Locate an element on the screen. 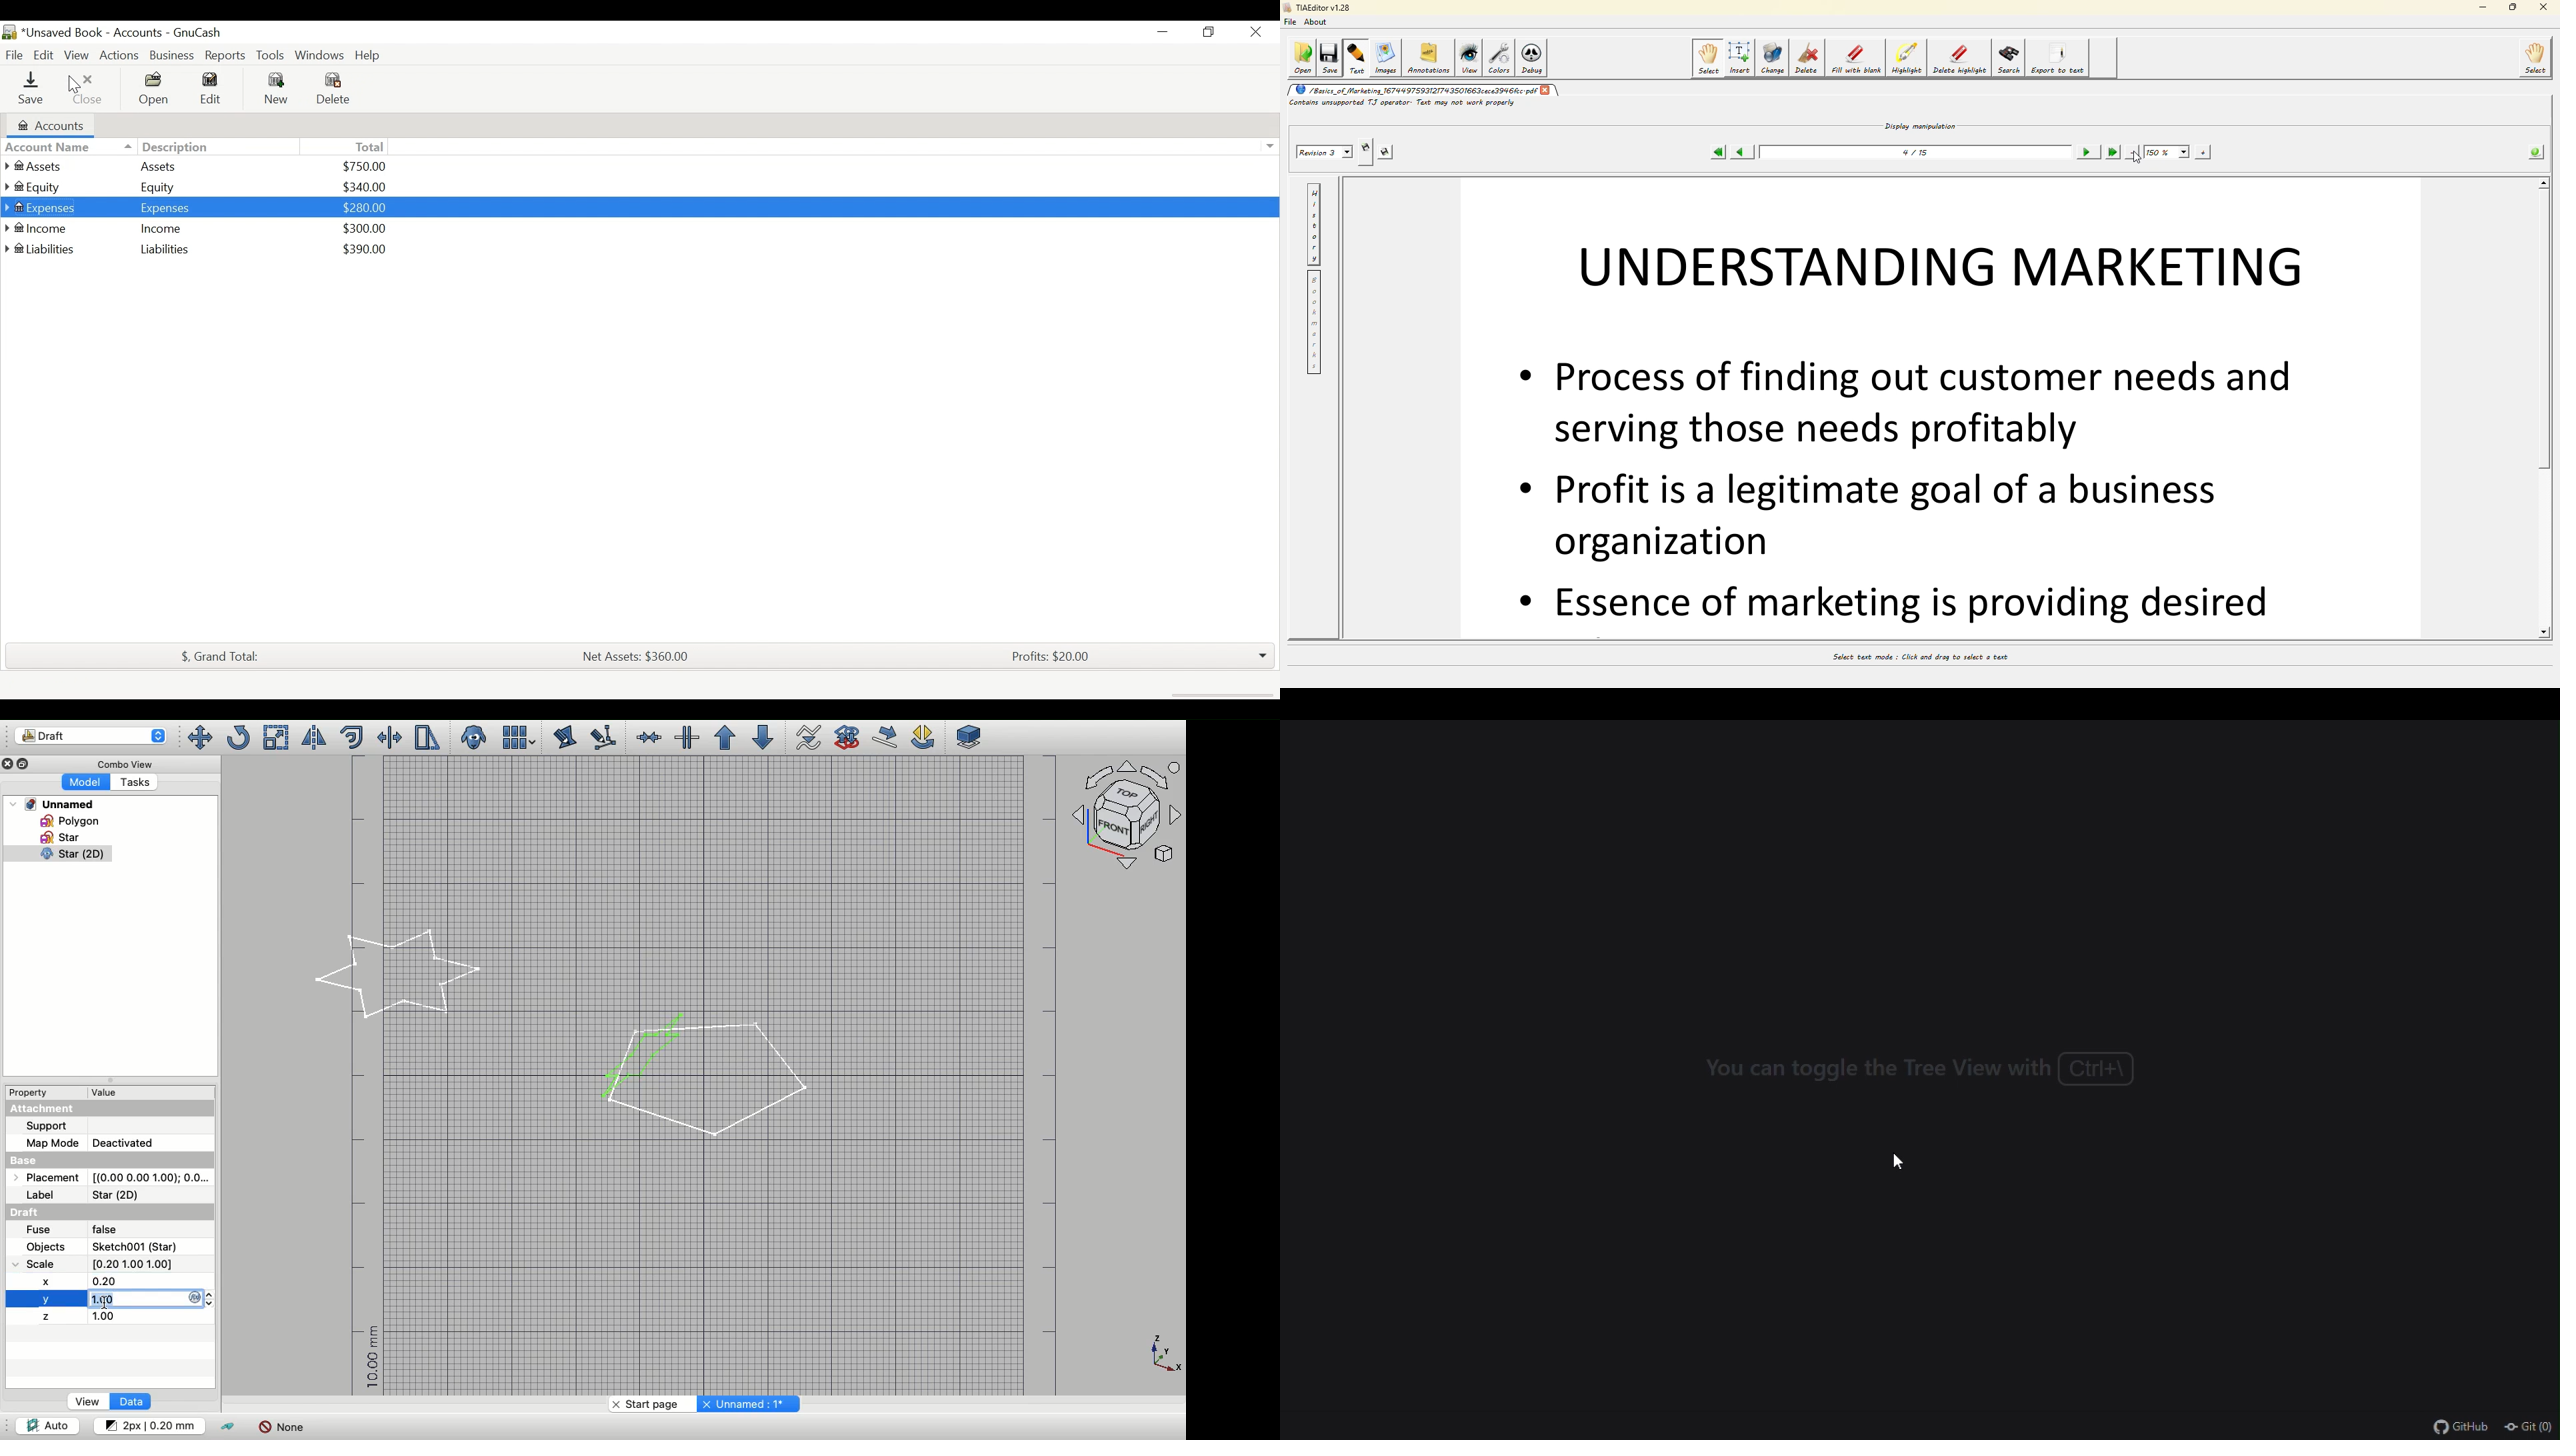 The height and width of the screenshot is (1456, 2576). Scale is located at coordinates (277, 737).